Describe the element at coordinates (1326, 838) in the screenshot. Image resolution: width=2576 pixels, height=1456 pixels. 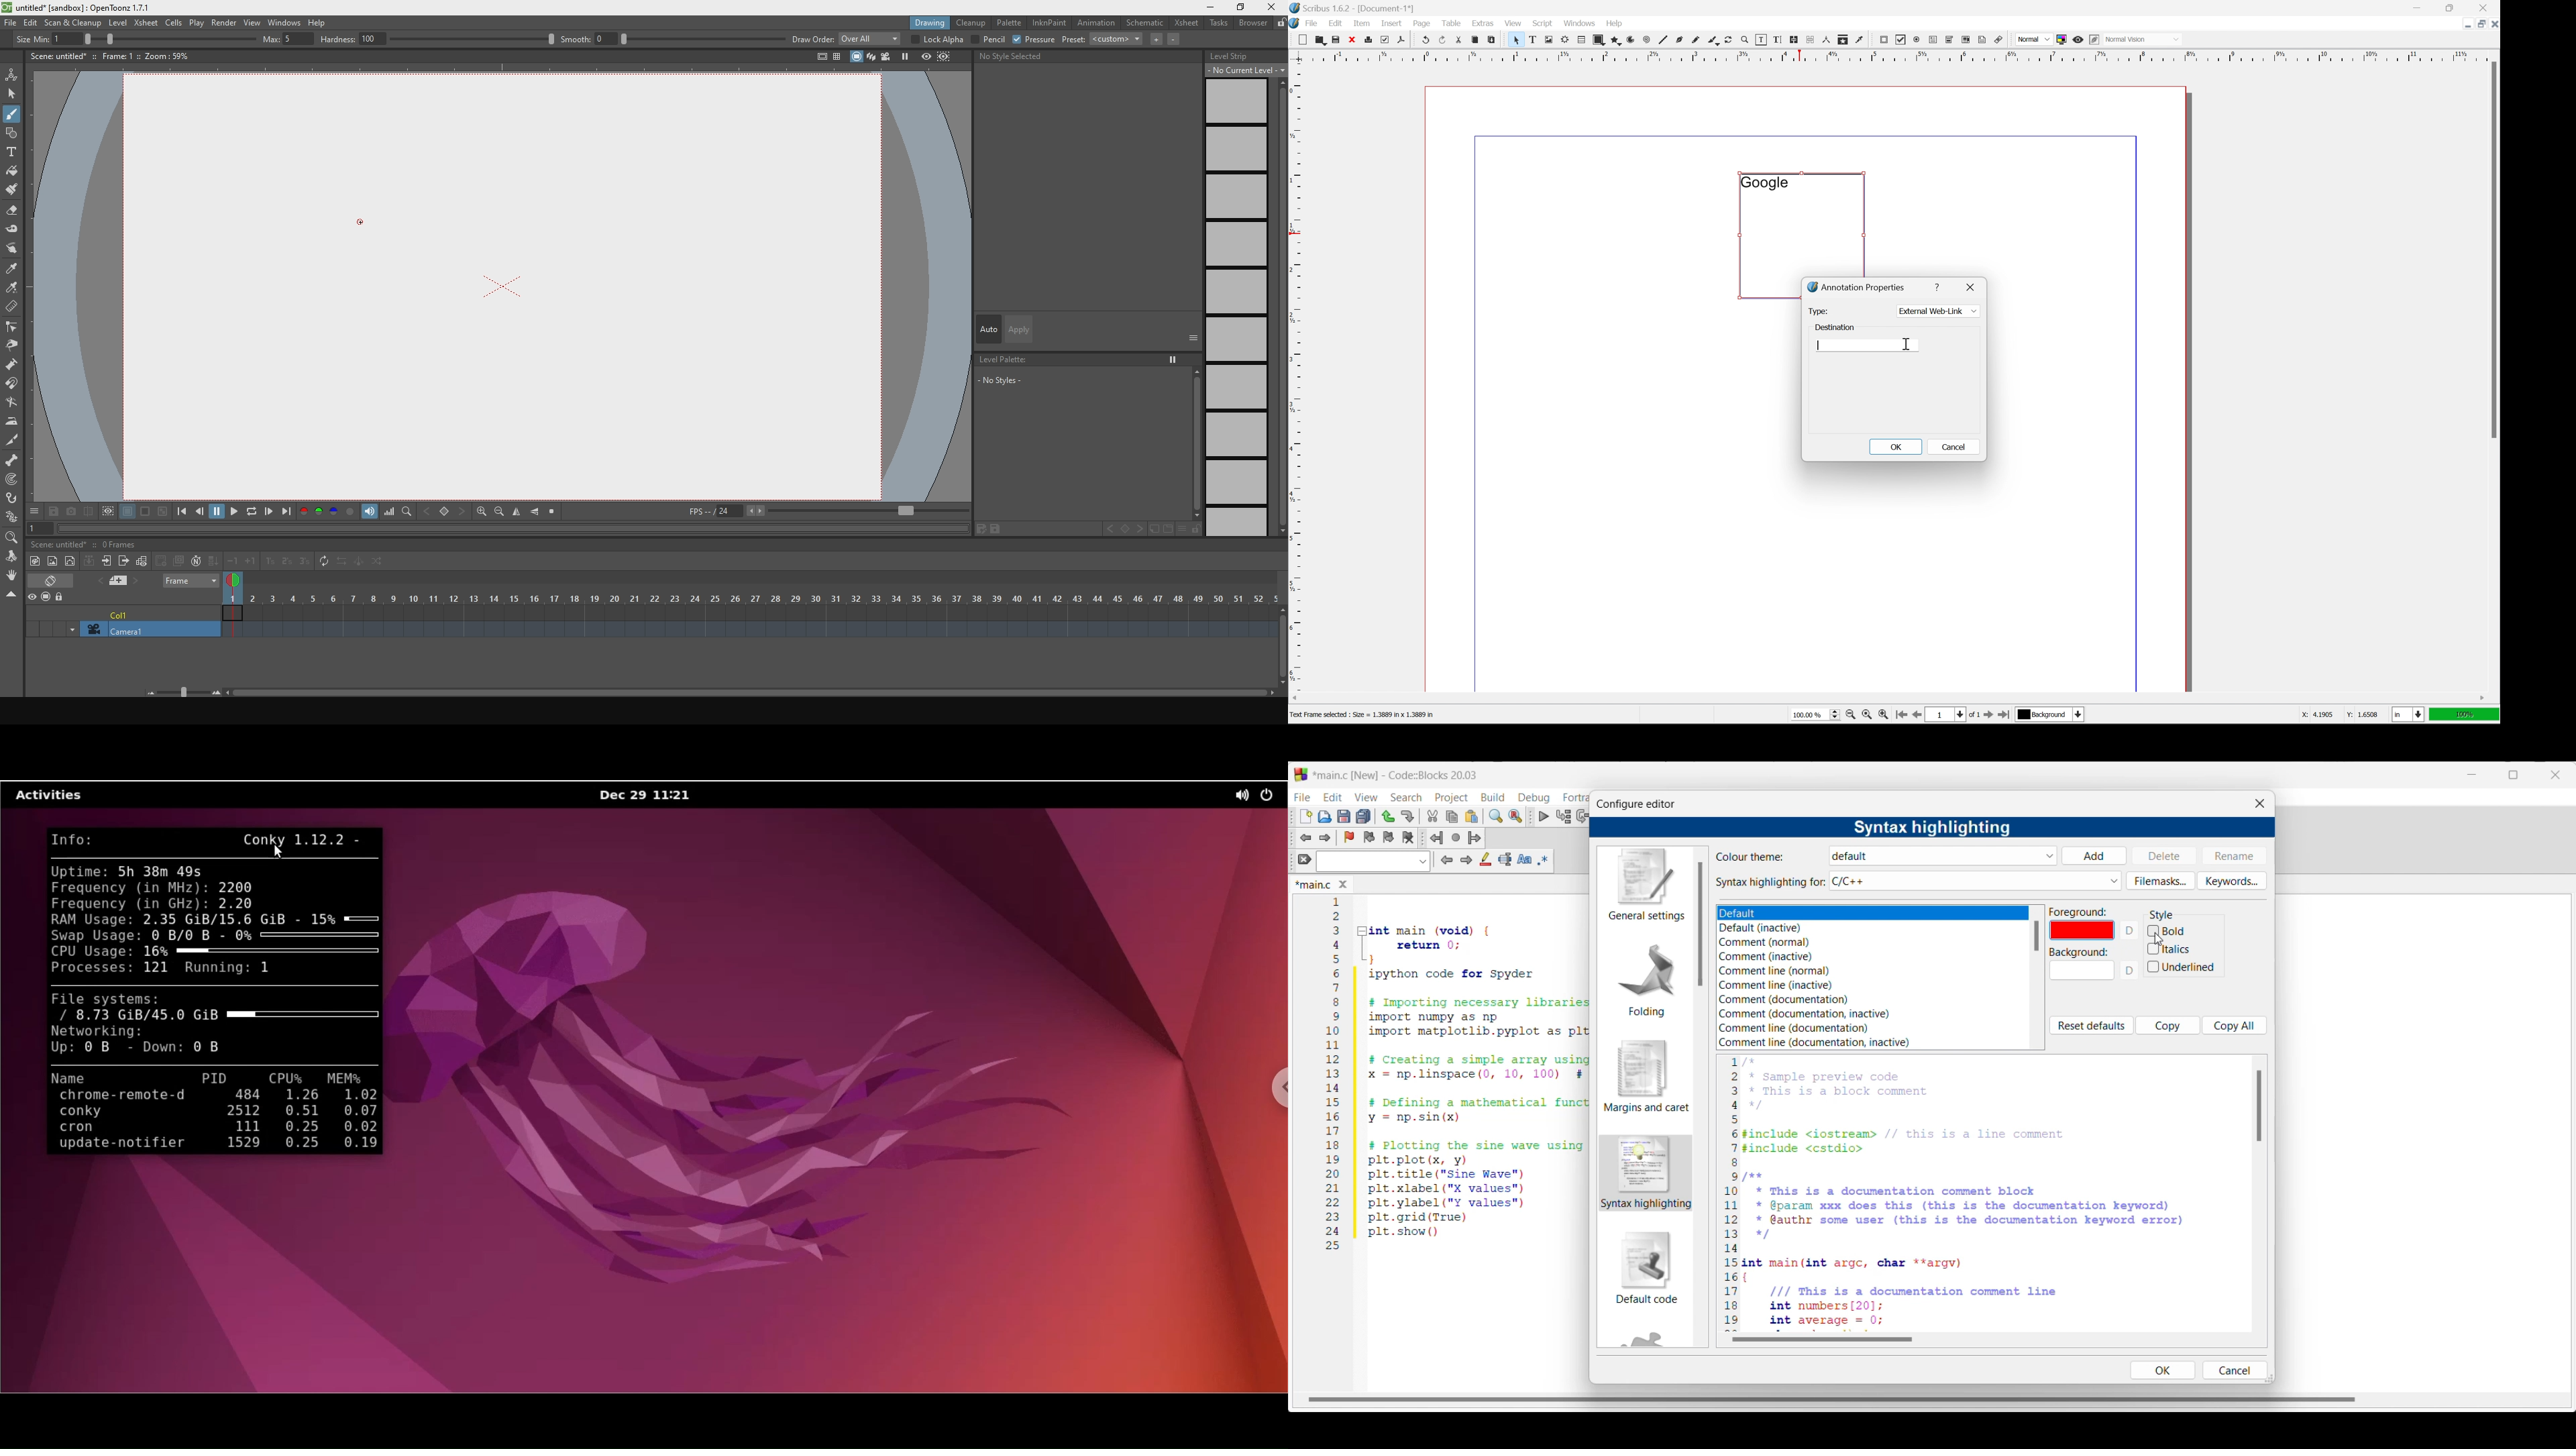
I see `Toggle forward` at that location.